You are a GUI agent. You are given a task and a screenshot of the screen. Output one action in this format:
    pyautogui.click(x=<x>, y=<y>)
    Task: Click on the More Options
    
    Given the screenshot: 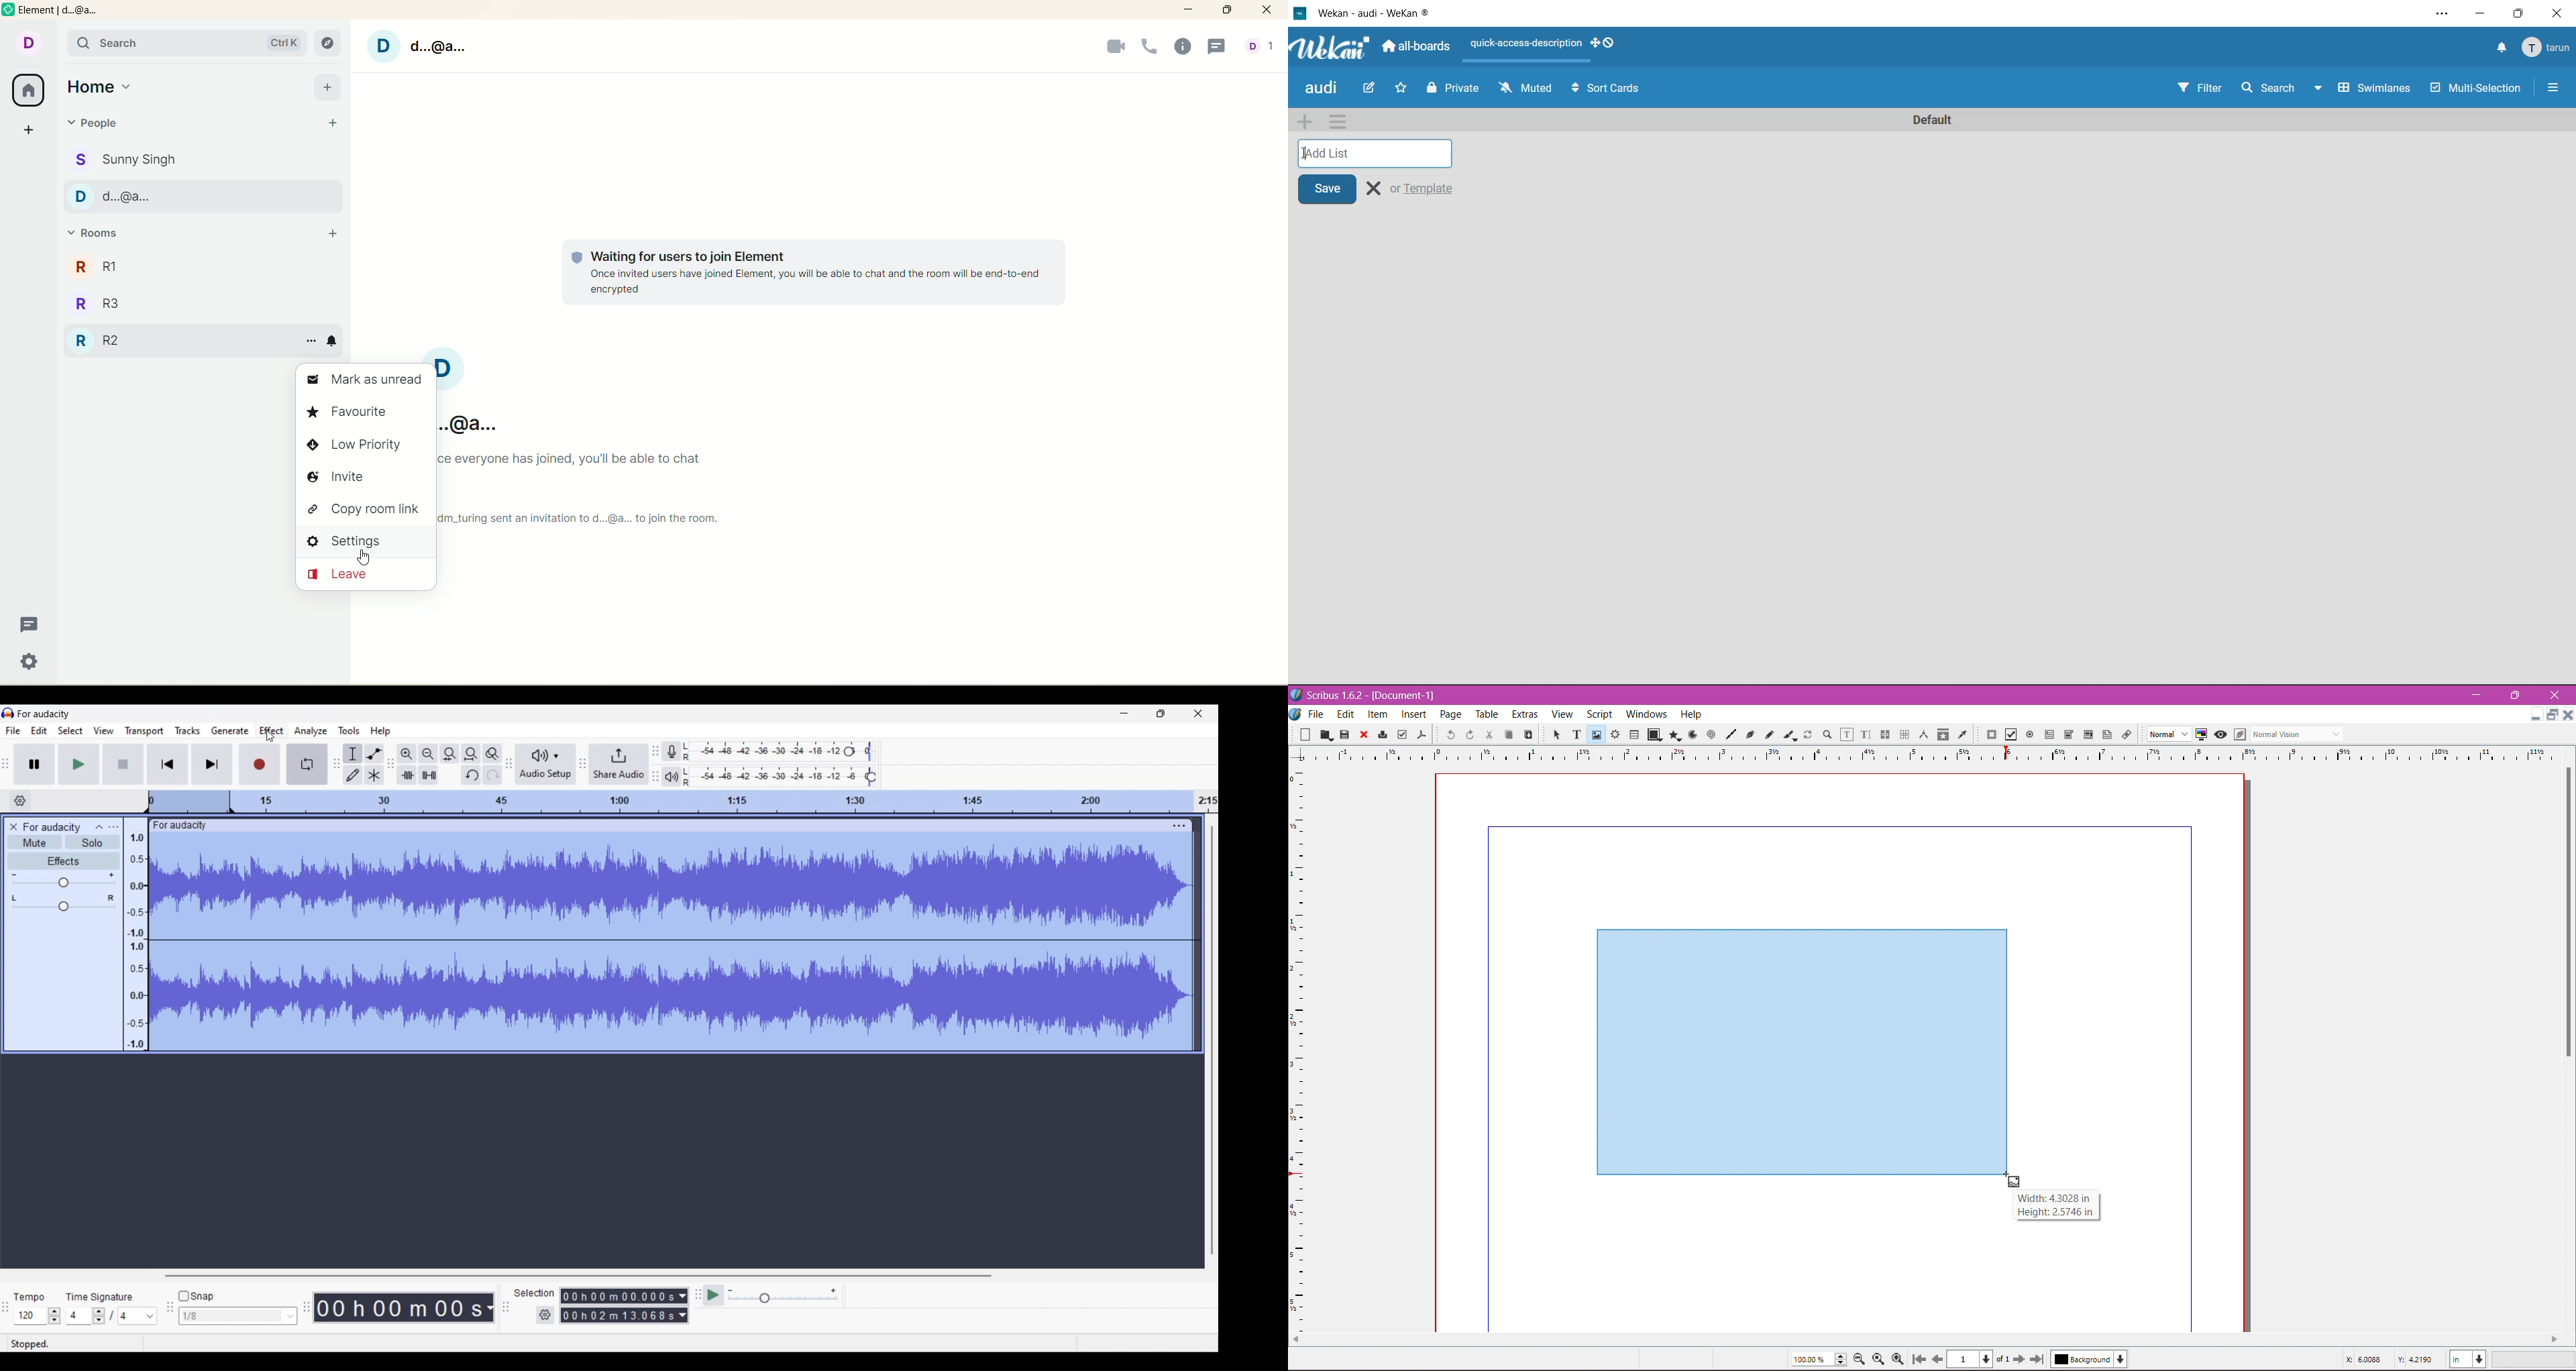 What is the action you would take?
    pyautogui.click(x=2550, y=87)
    